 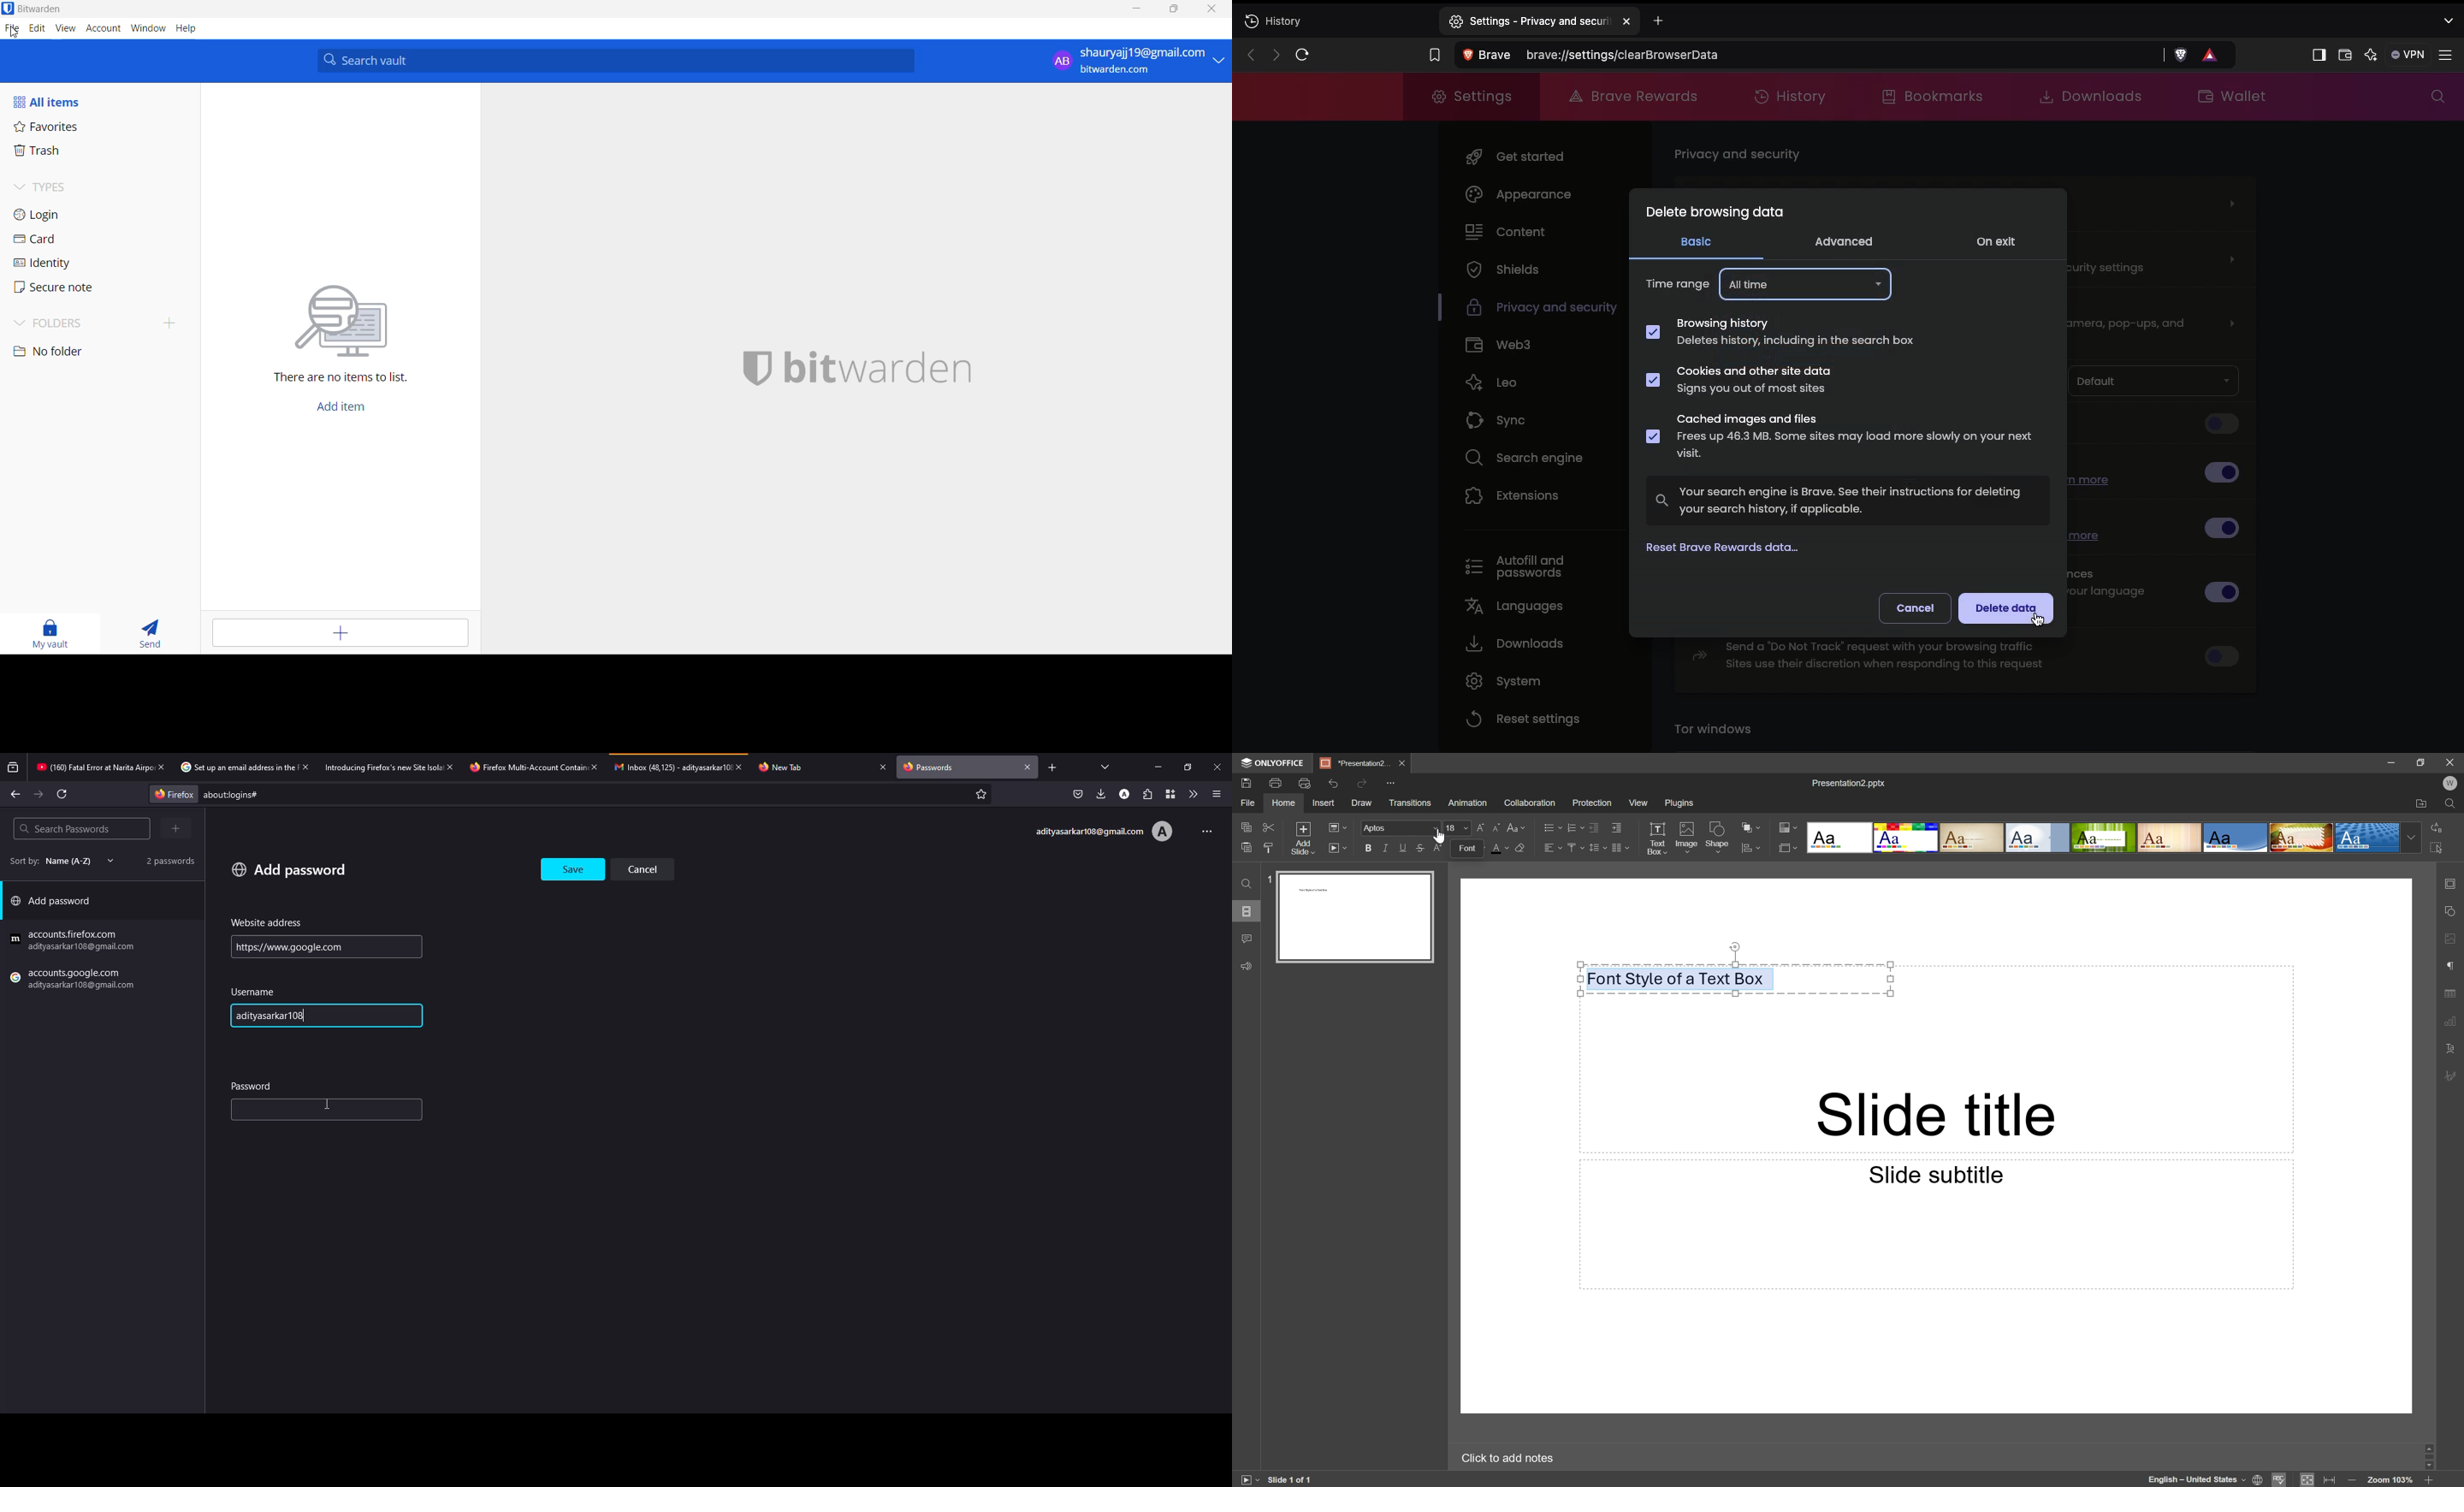 I want to click on Decrease indent, so click(x=1593, y=825).